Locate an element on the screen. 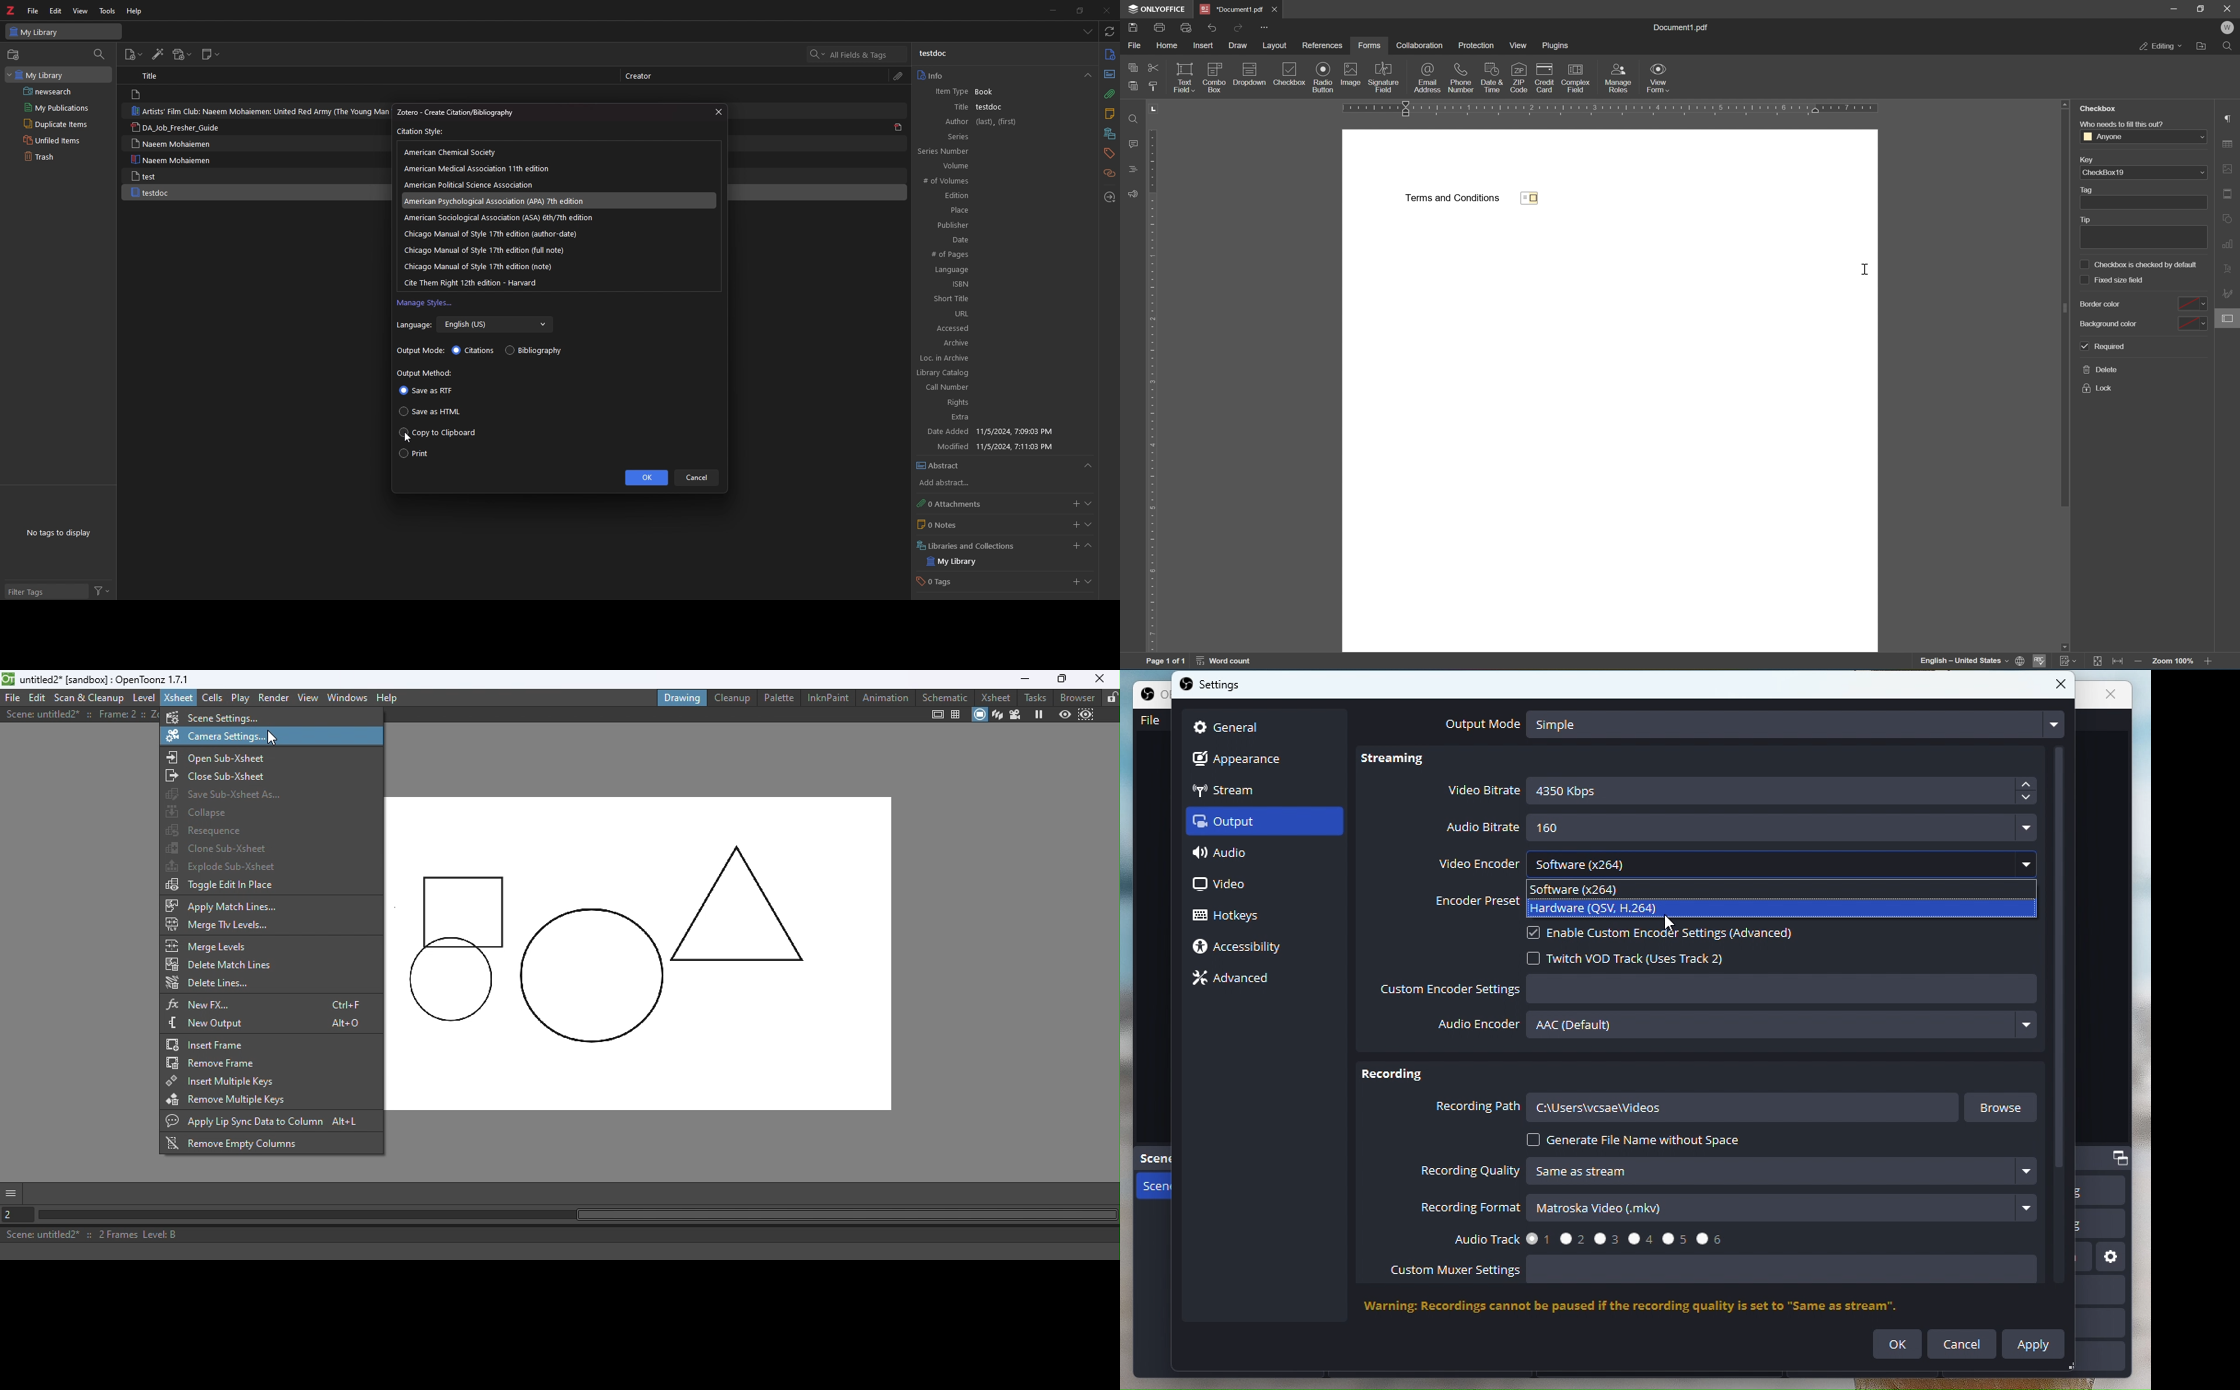  fit to slide is located at coordinates (2095, 662).